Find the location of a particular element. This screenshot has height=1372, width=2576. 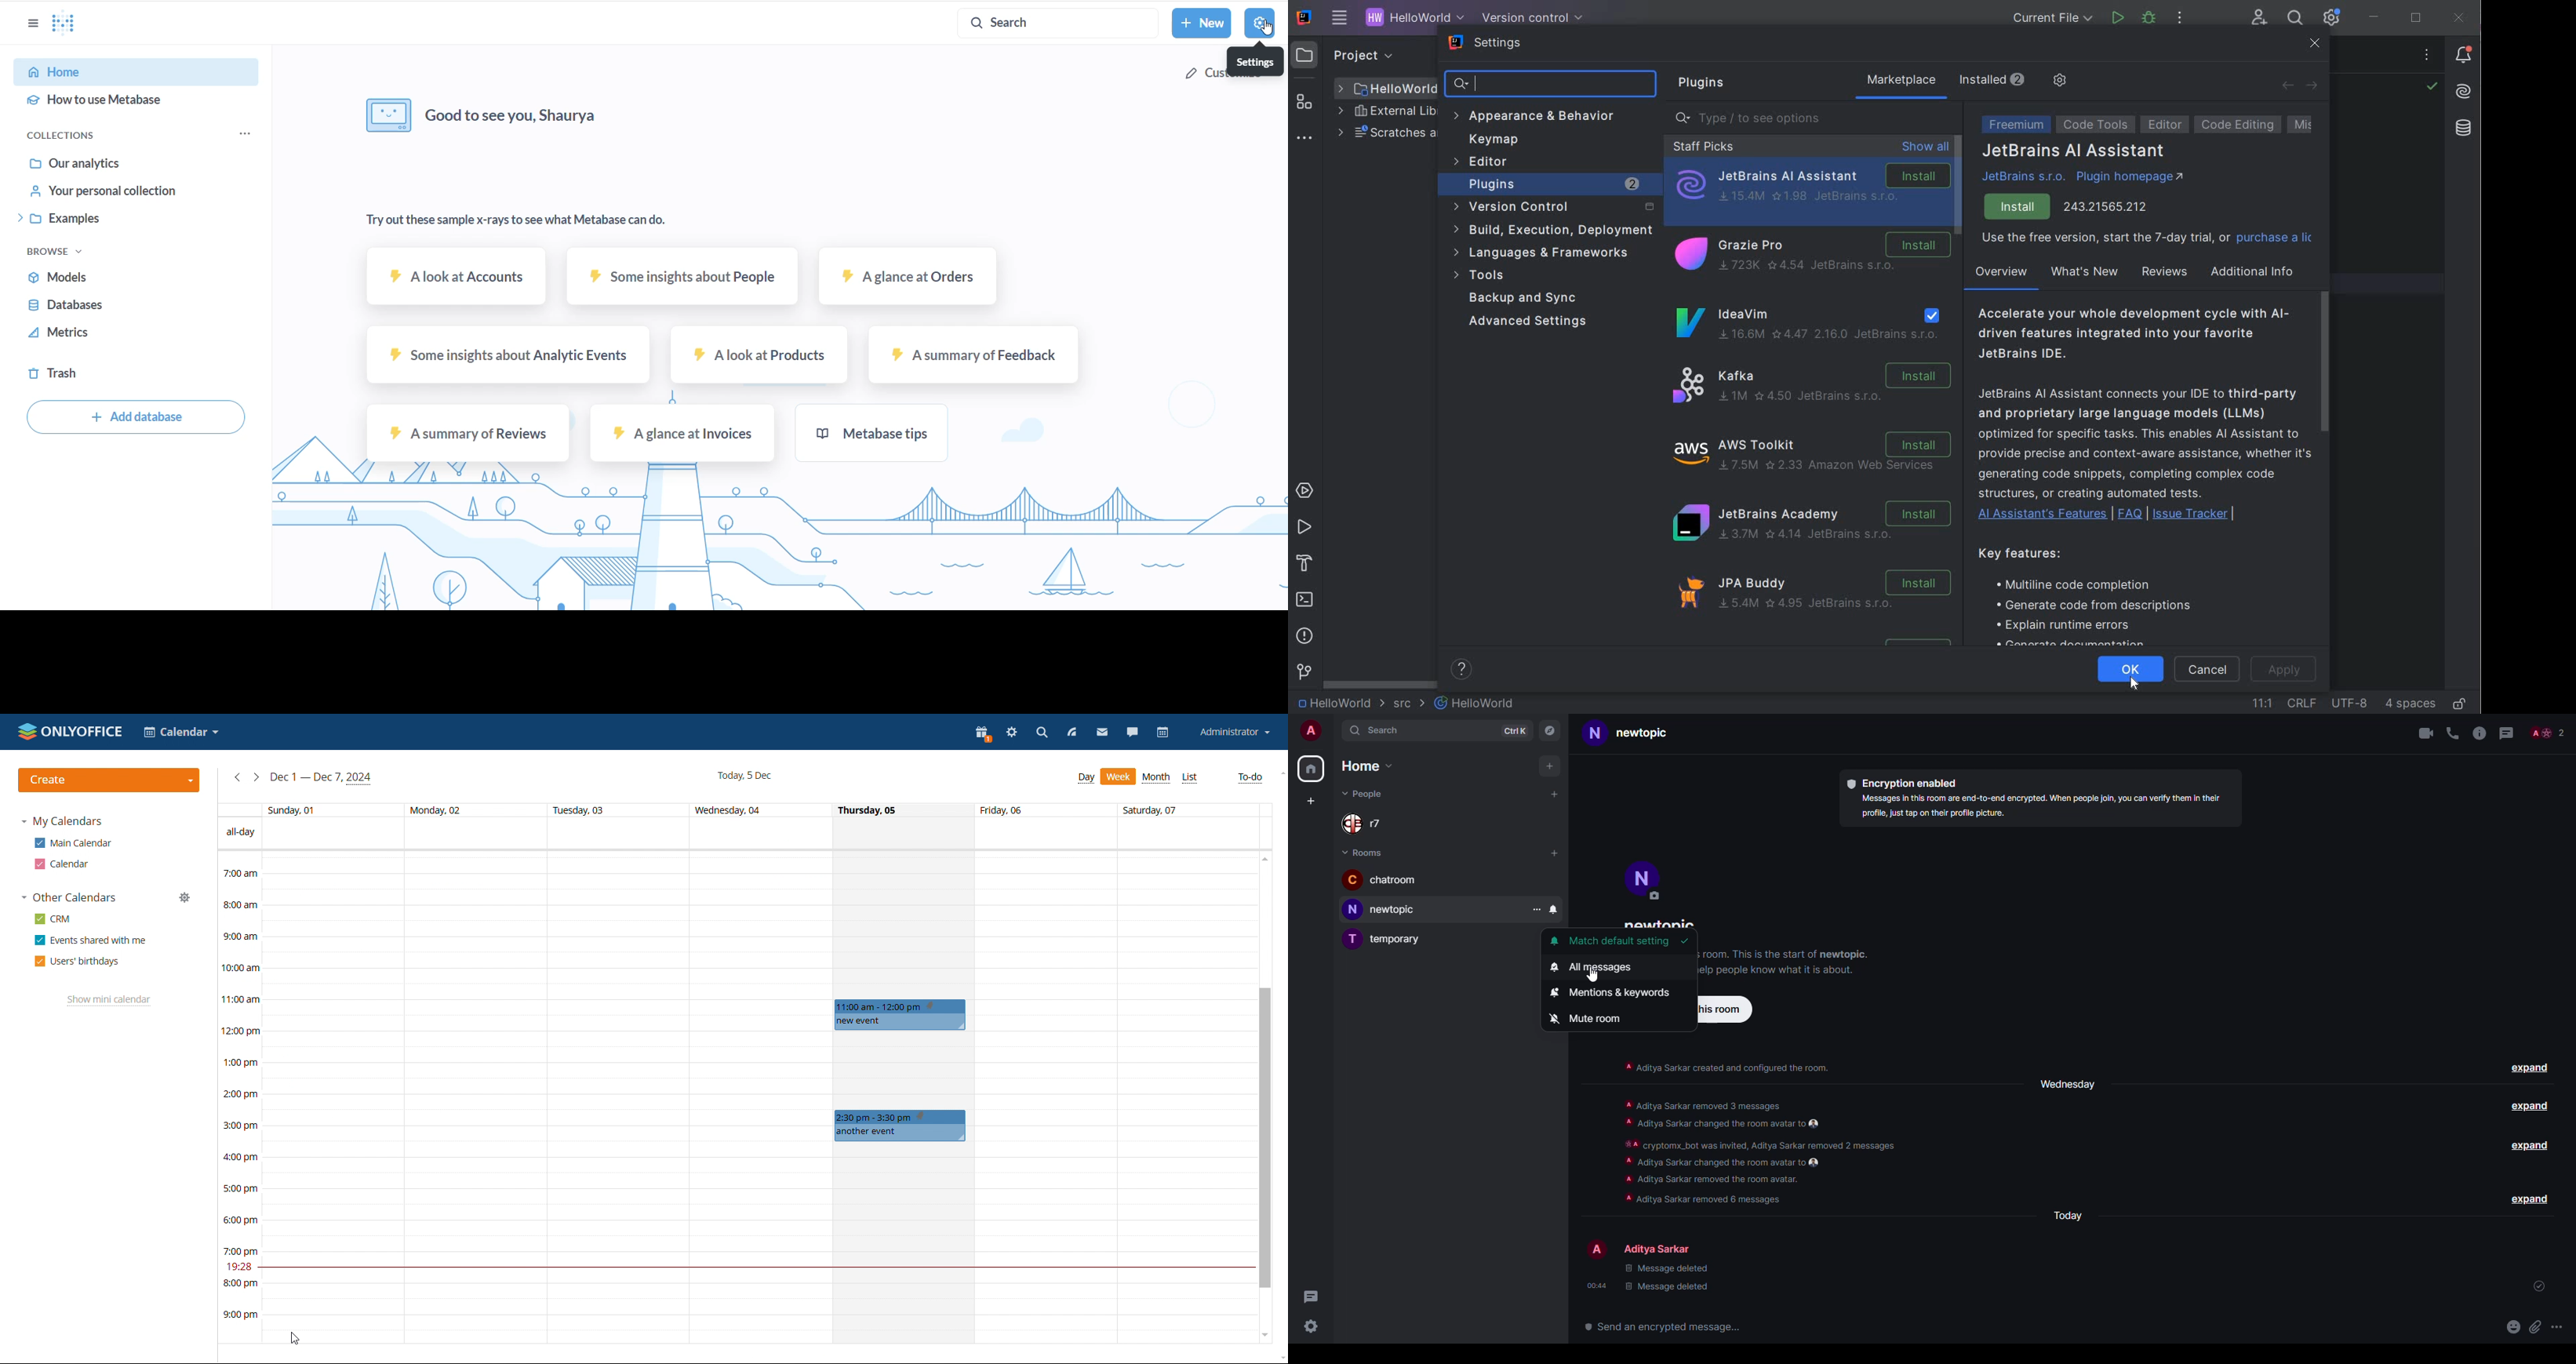

info is located at coordinates (2043, 808).